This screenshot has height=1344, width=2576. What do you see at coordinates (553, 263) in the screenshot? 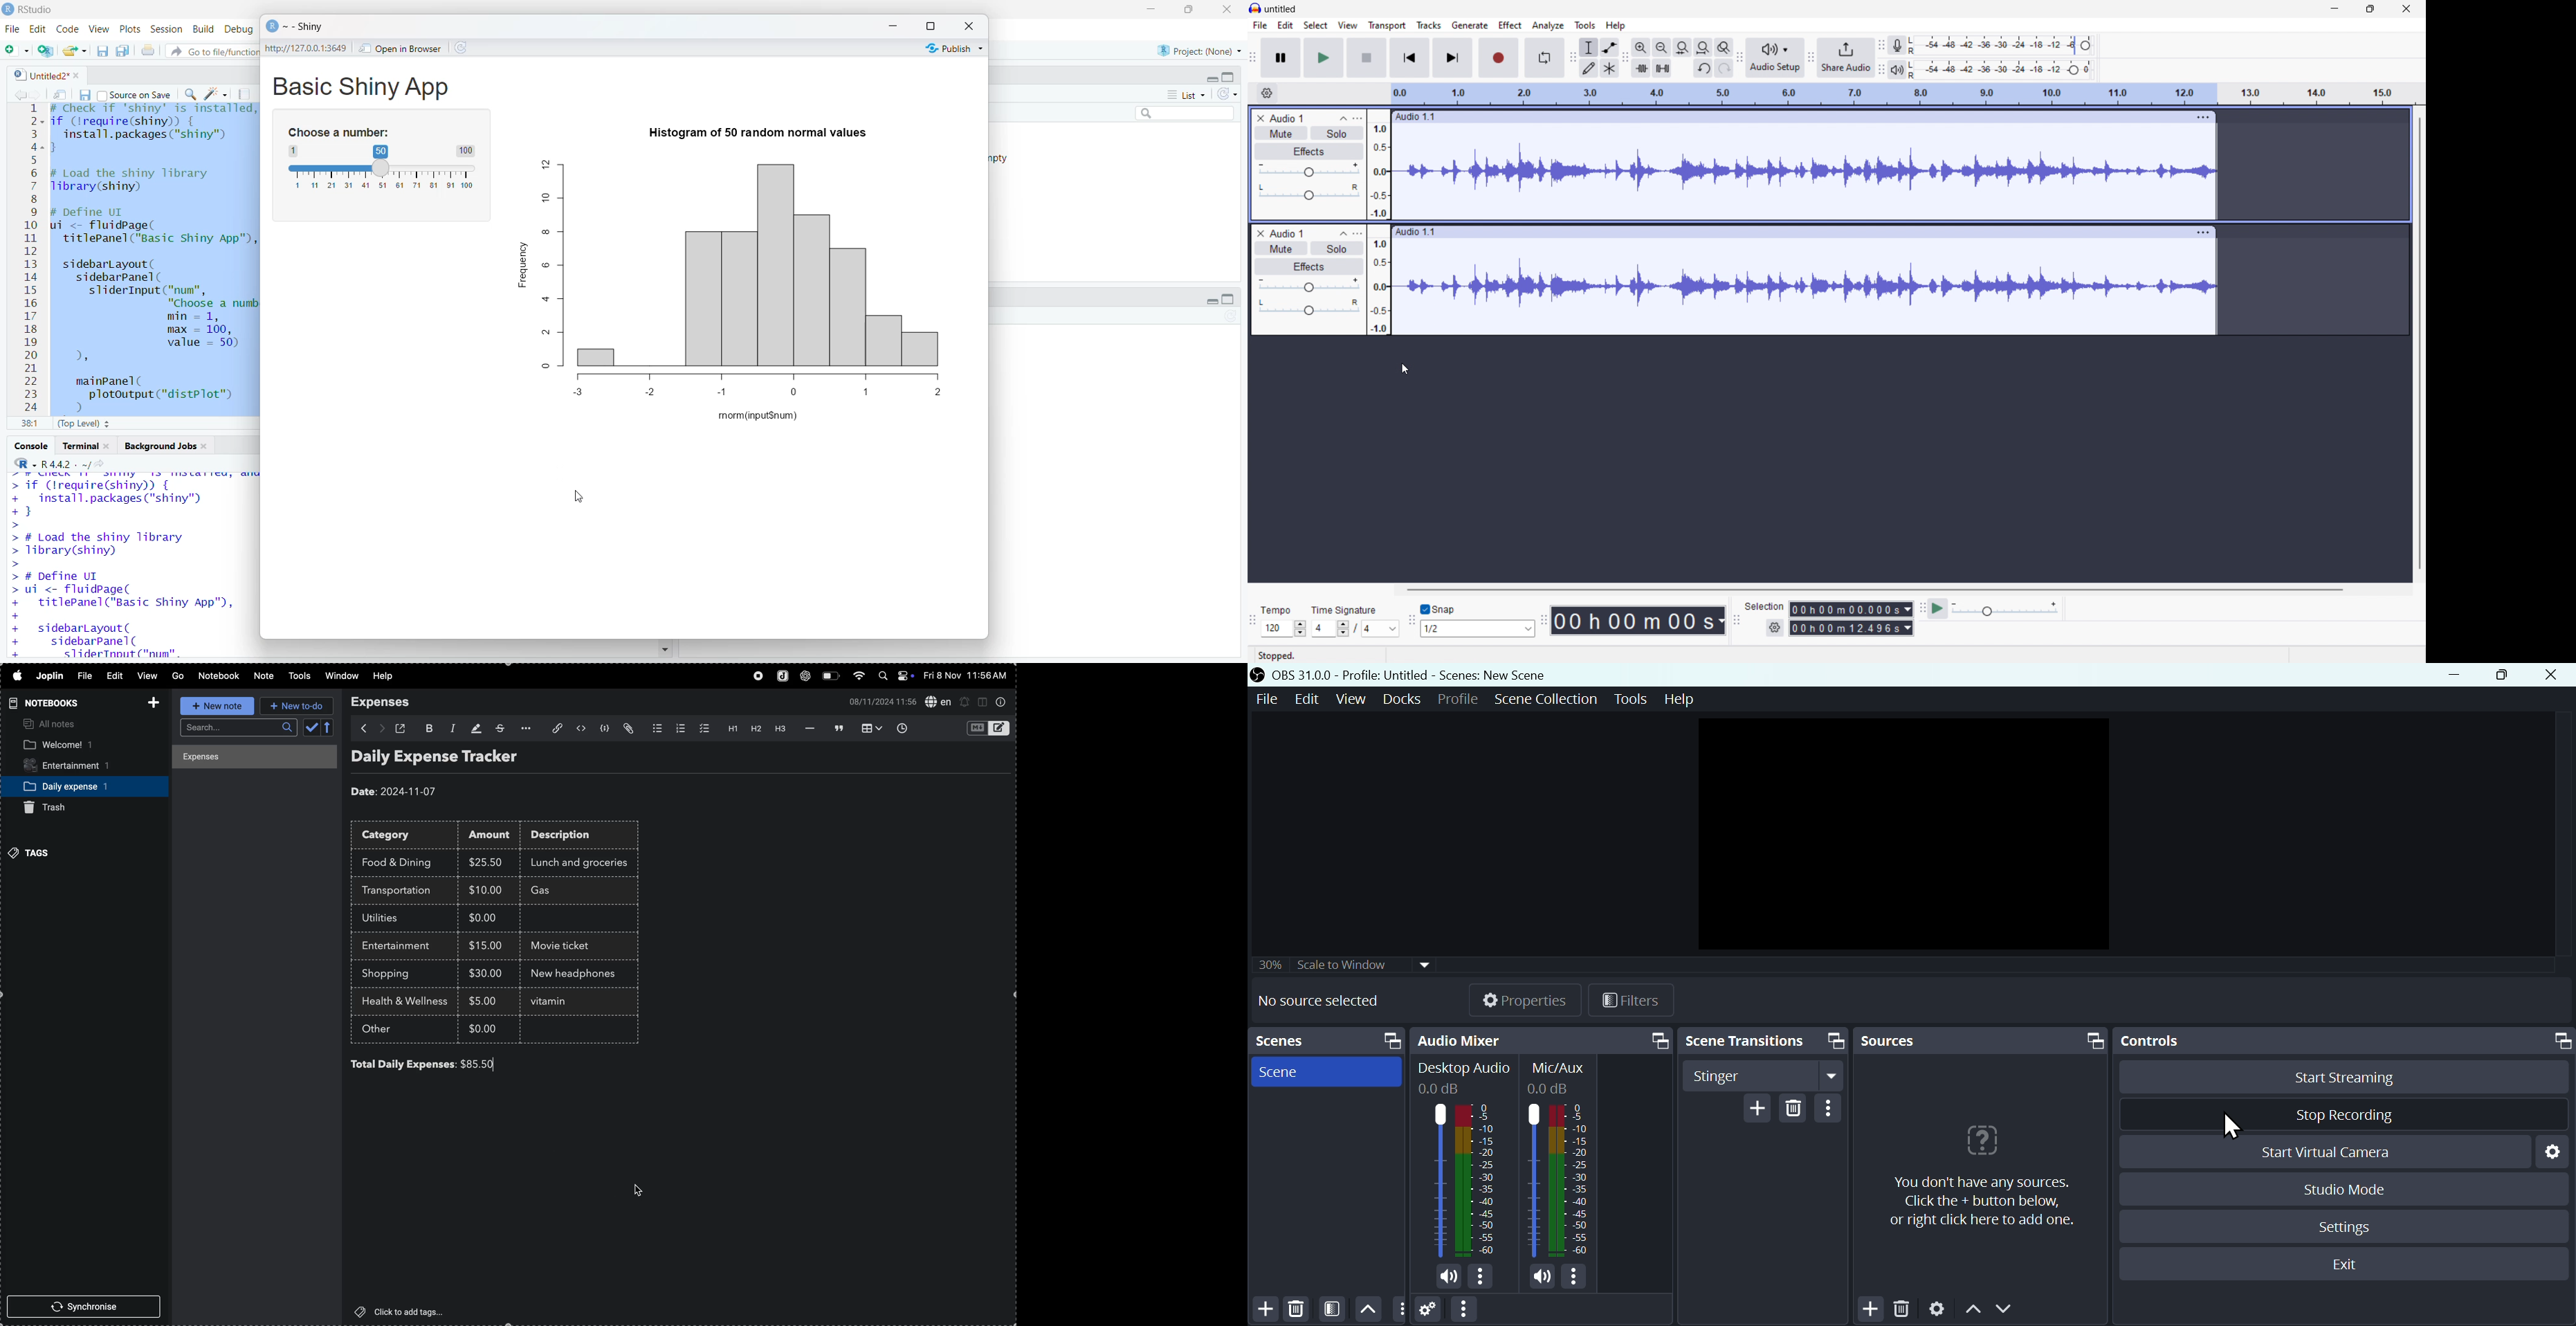
I see `values` at bounding box center [553, 263].